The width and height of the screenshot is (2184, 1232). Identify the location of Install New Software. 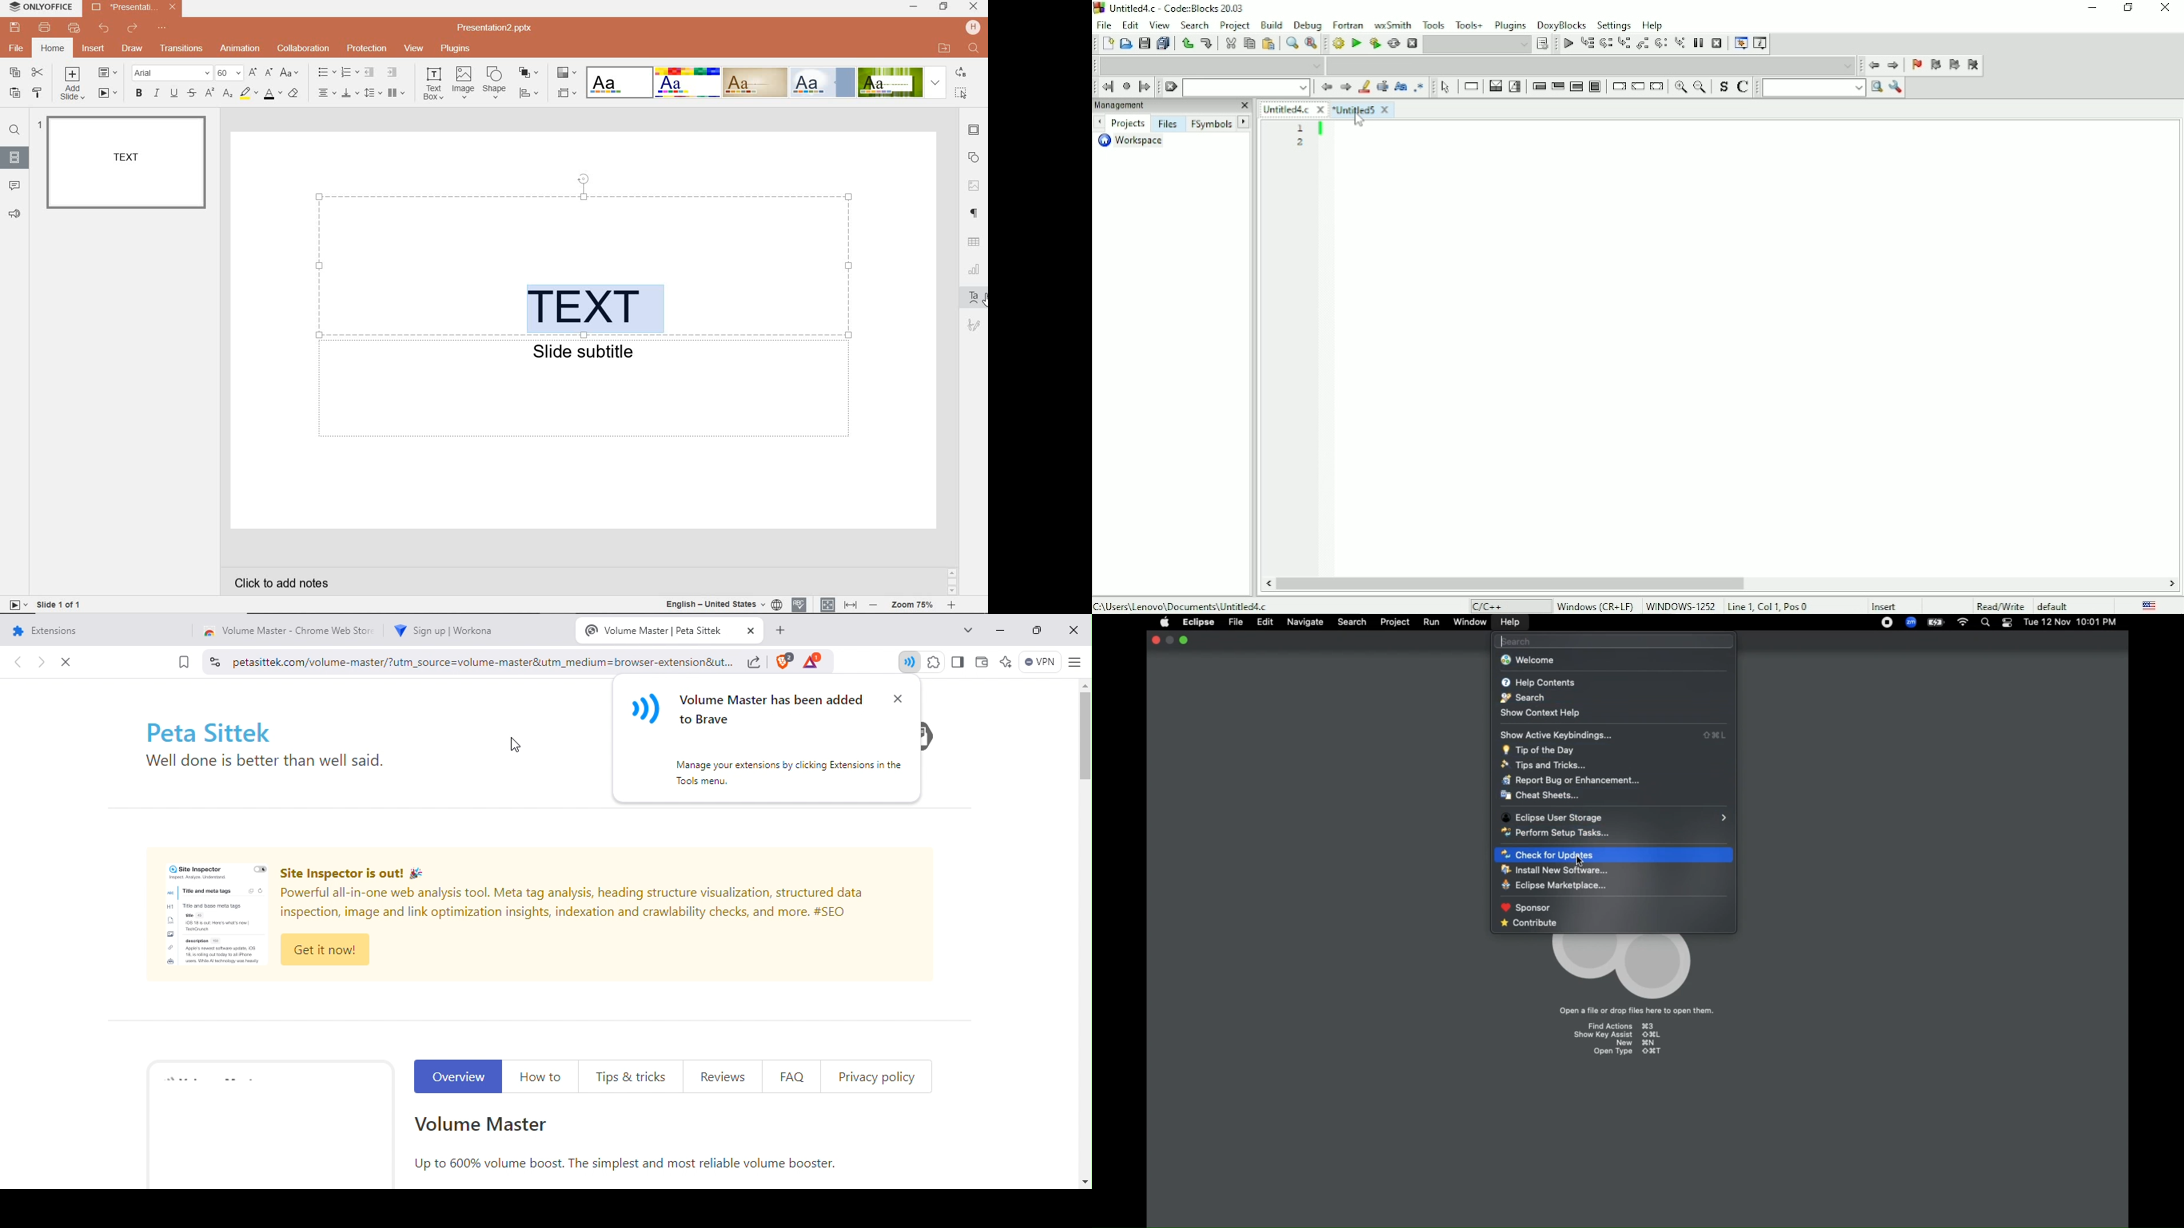
(1612, 870).